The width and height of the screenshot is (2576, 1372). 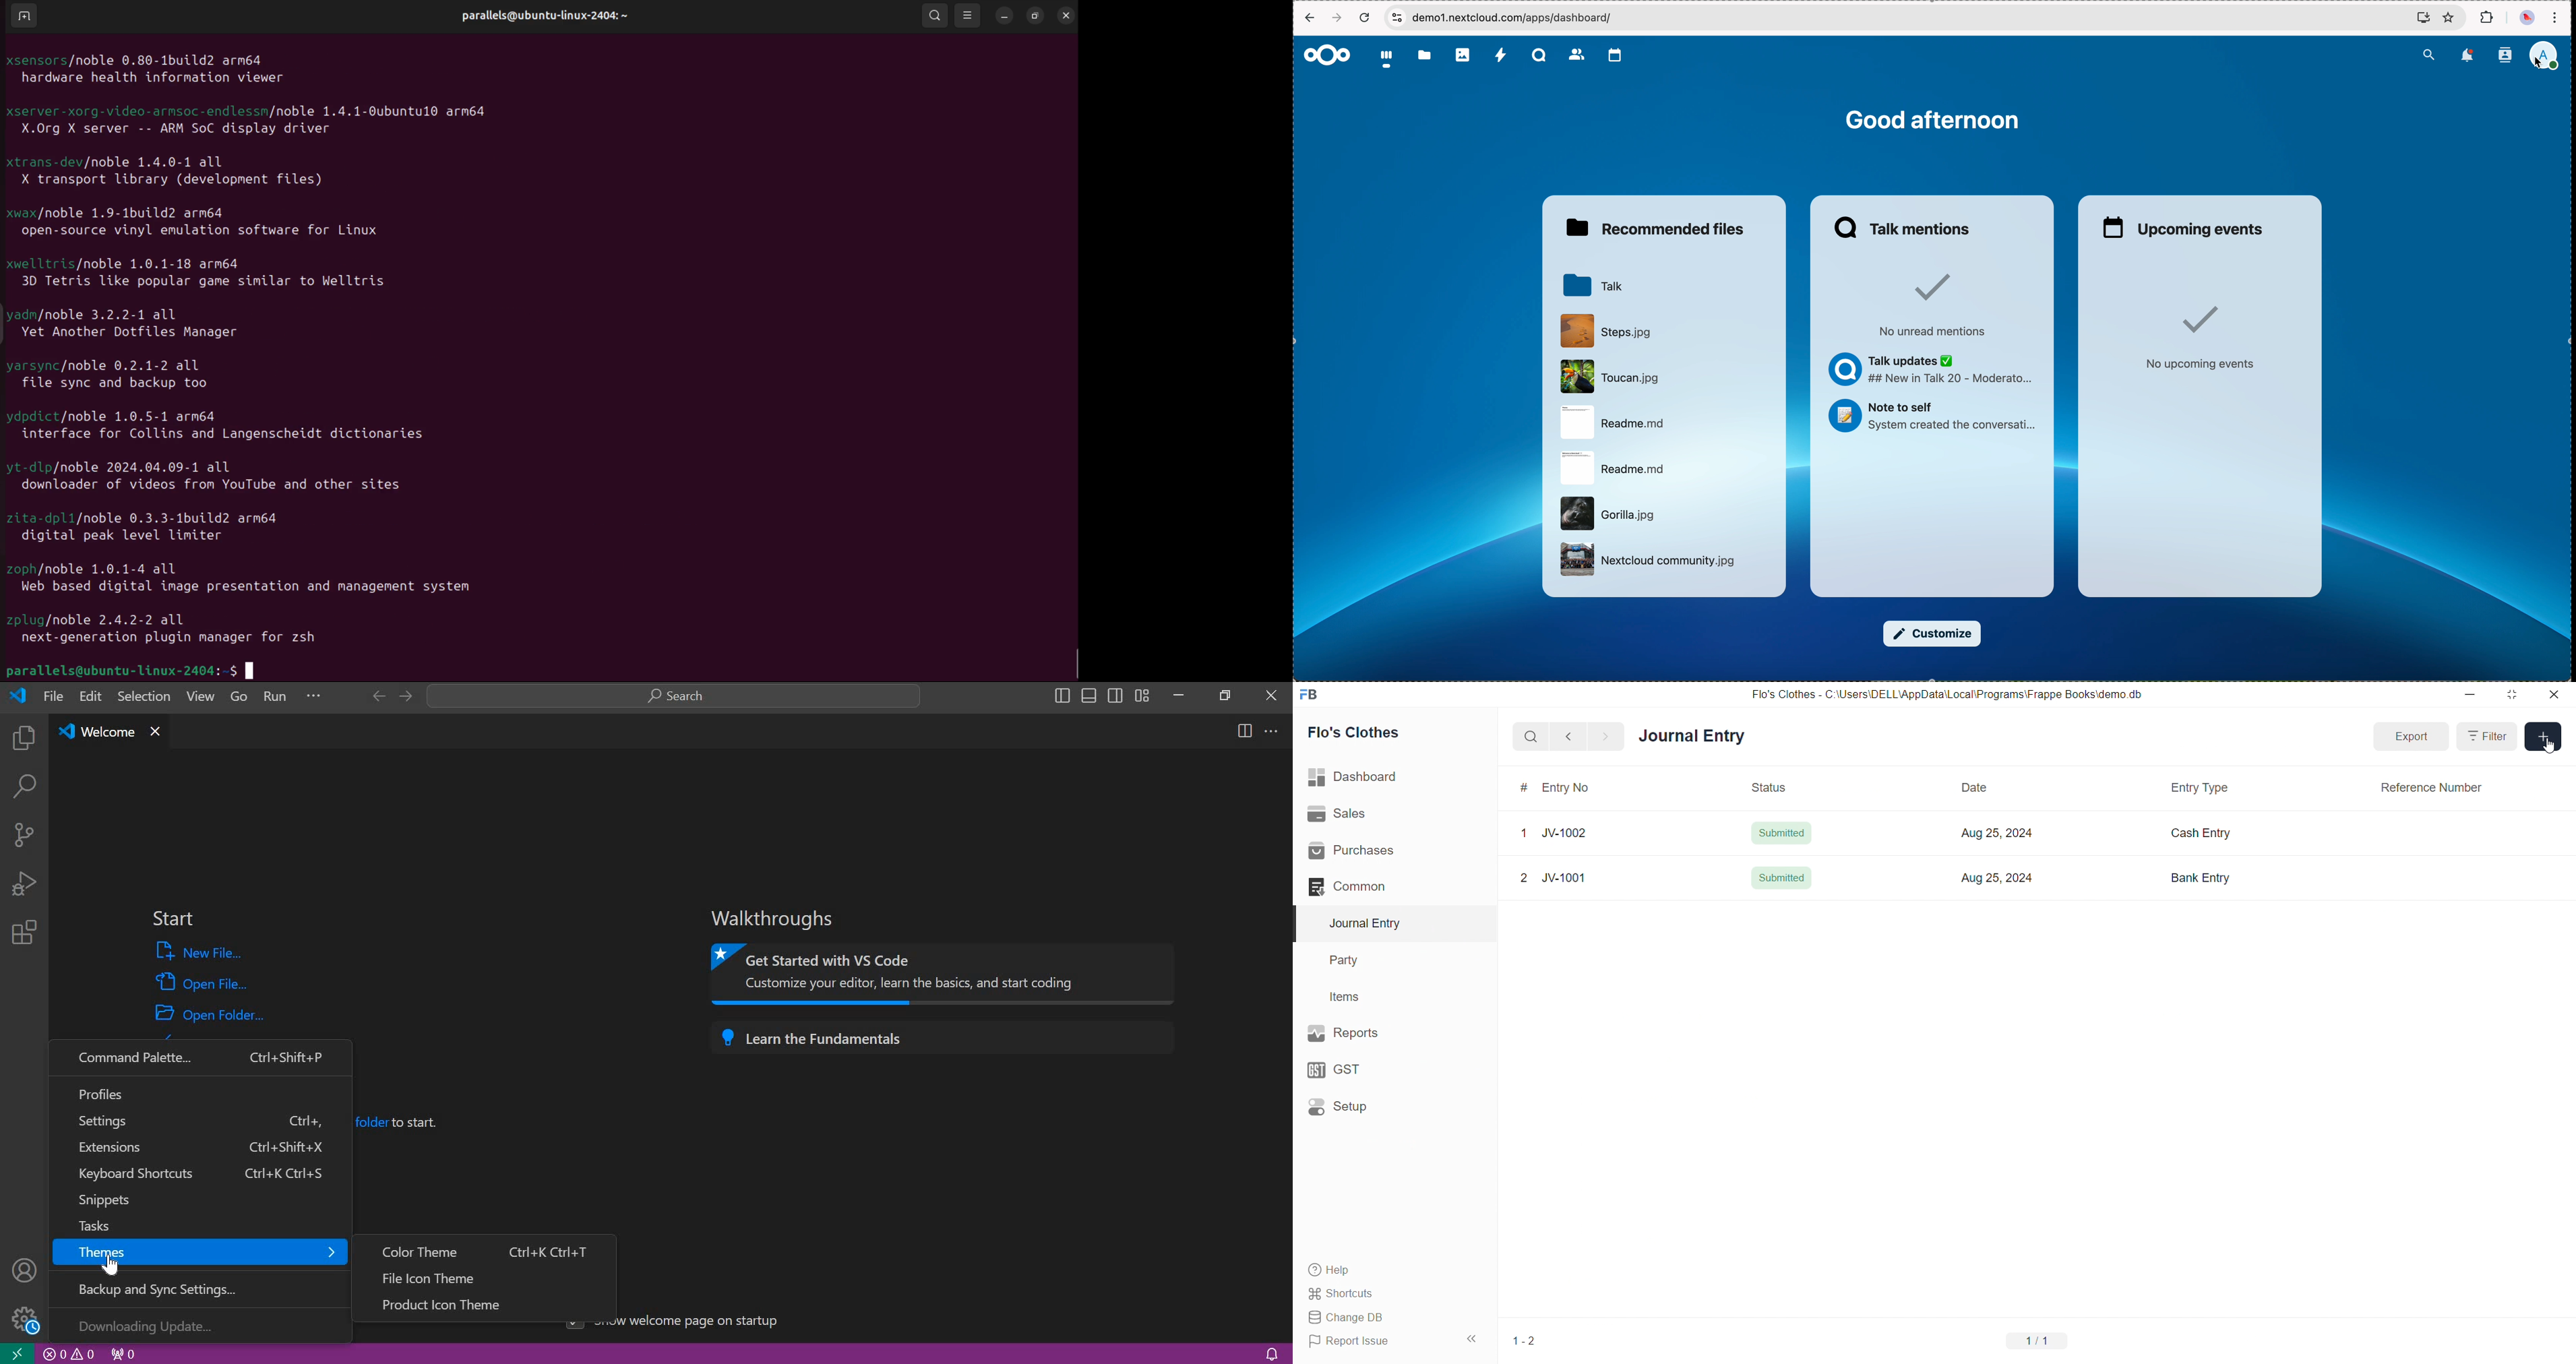 I want to click on files, so click(x=1424, y=57).